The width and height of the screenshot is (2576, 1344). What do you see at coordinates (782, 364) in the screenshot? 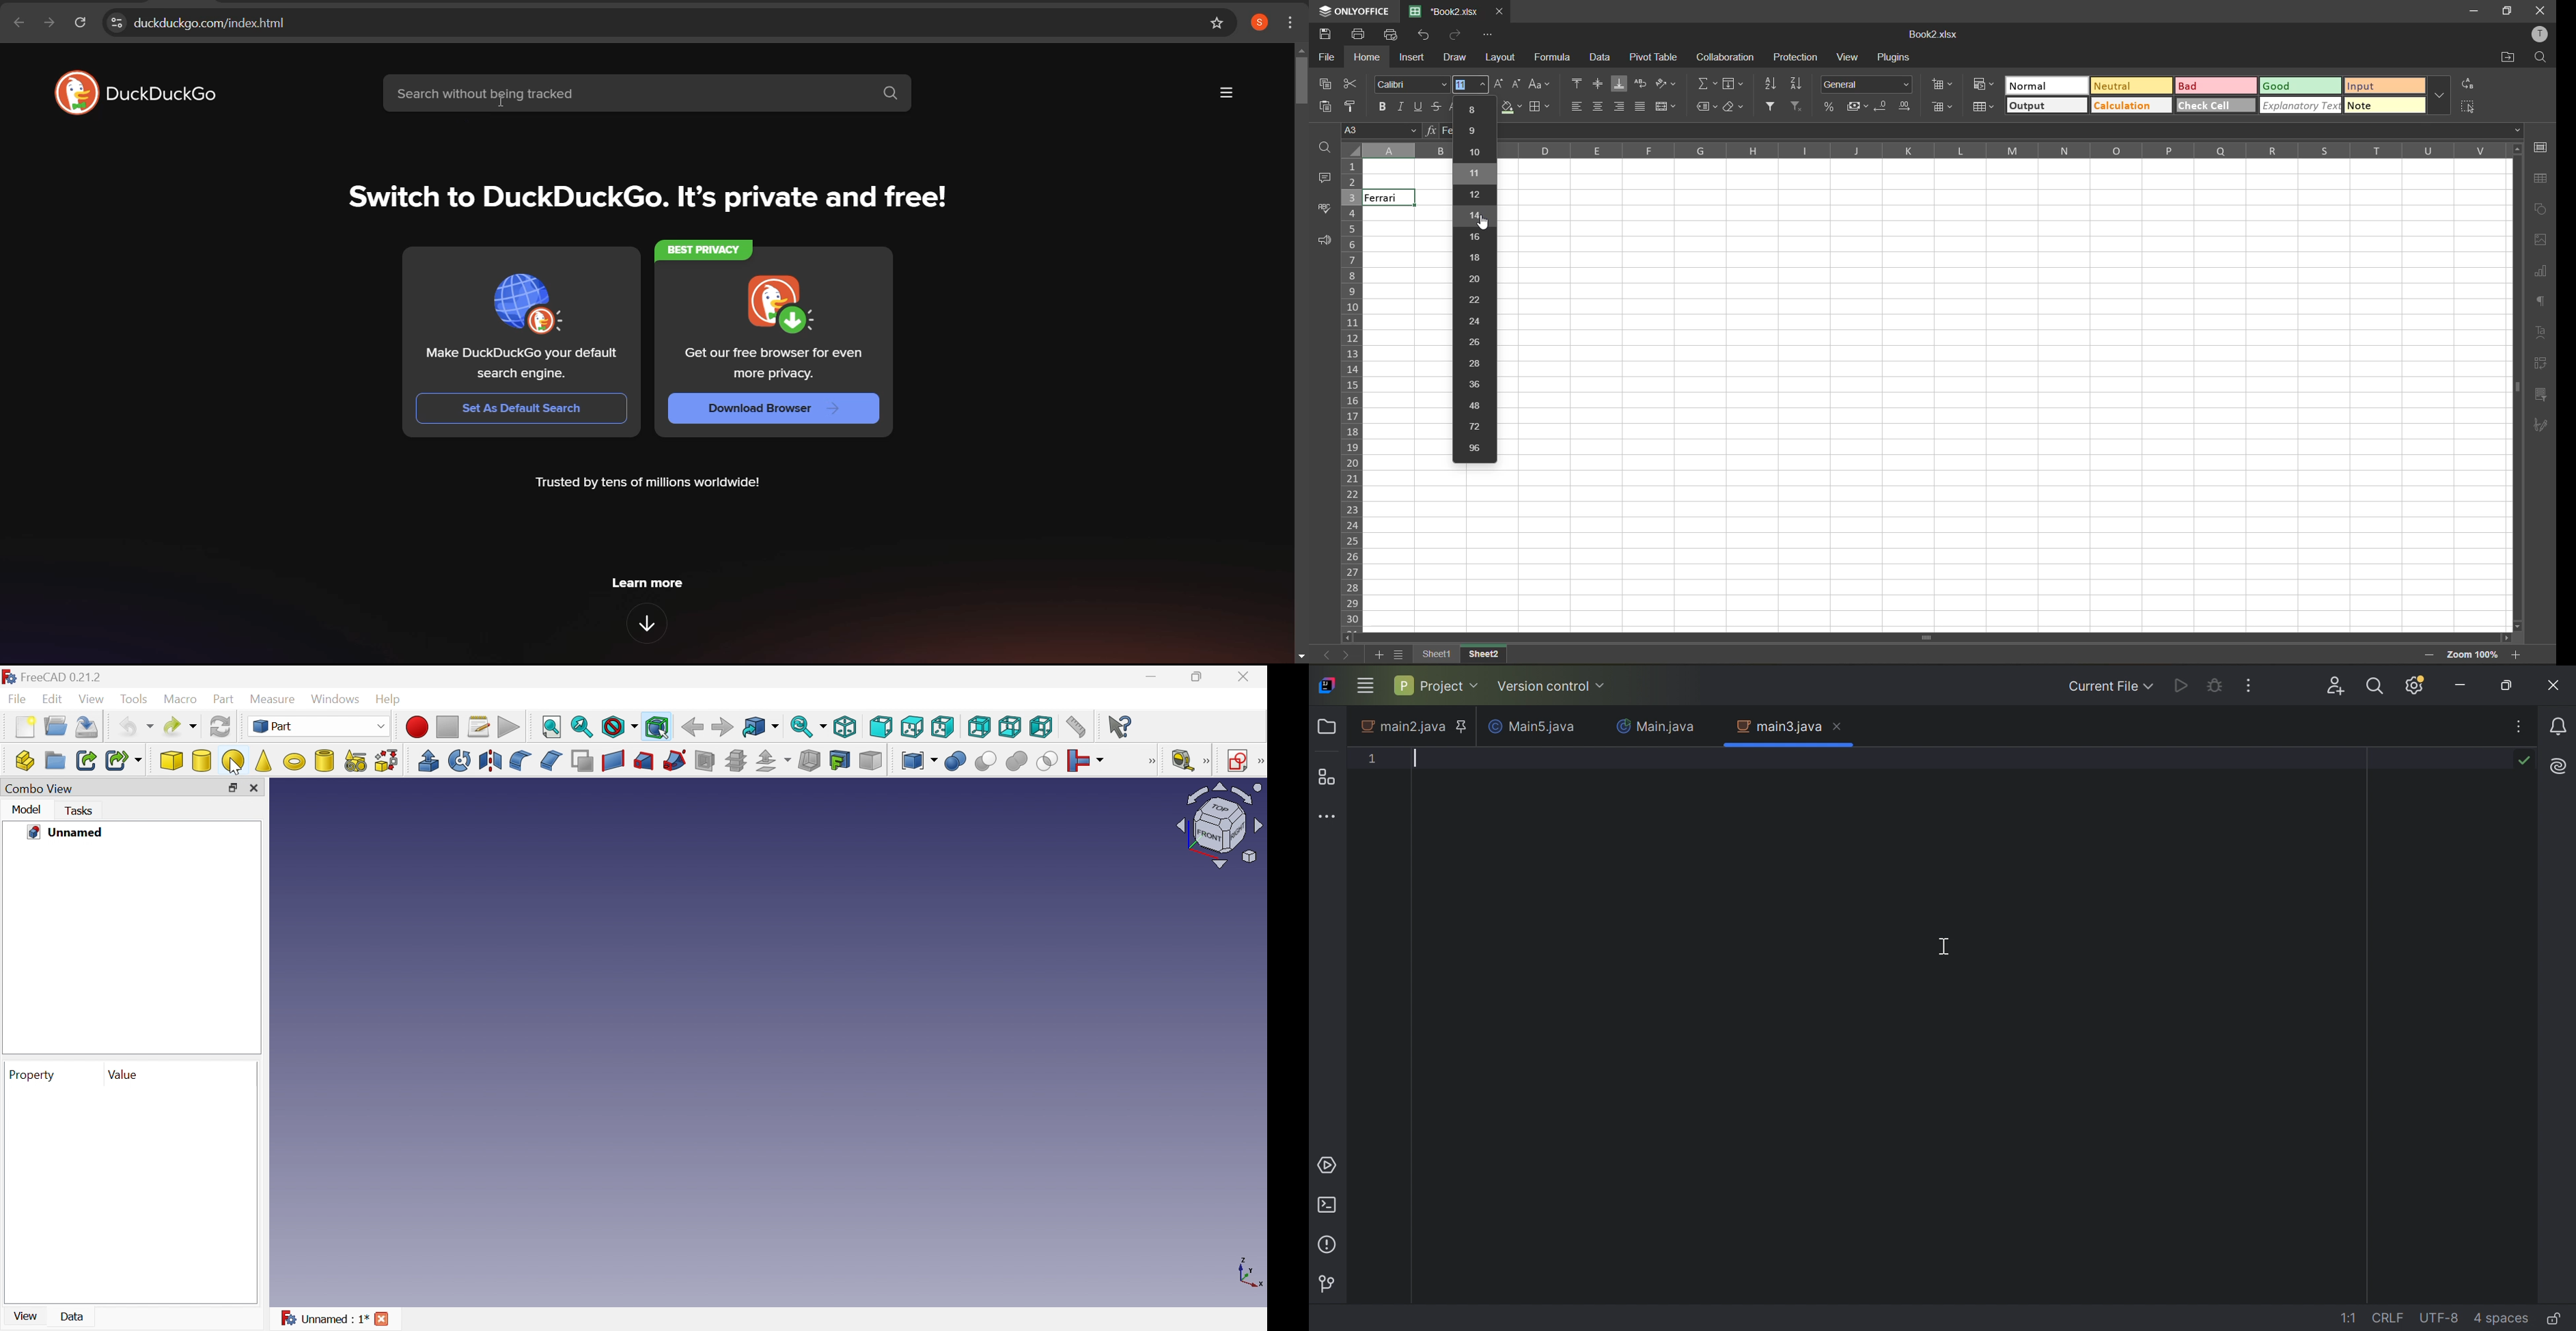
I see `Get our free browser for even more privacy. ` at bounding box center [782, 364].